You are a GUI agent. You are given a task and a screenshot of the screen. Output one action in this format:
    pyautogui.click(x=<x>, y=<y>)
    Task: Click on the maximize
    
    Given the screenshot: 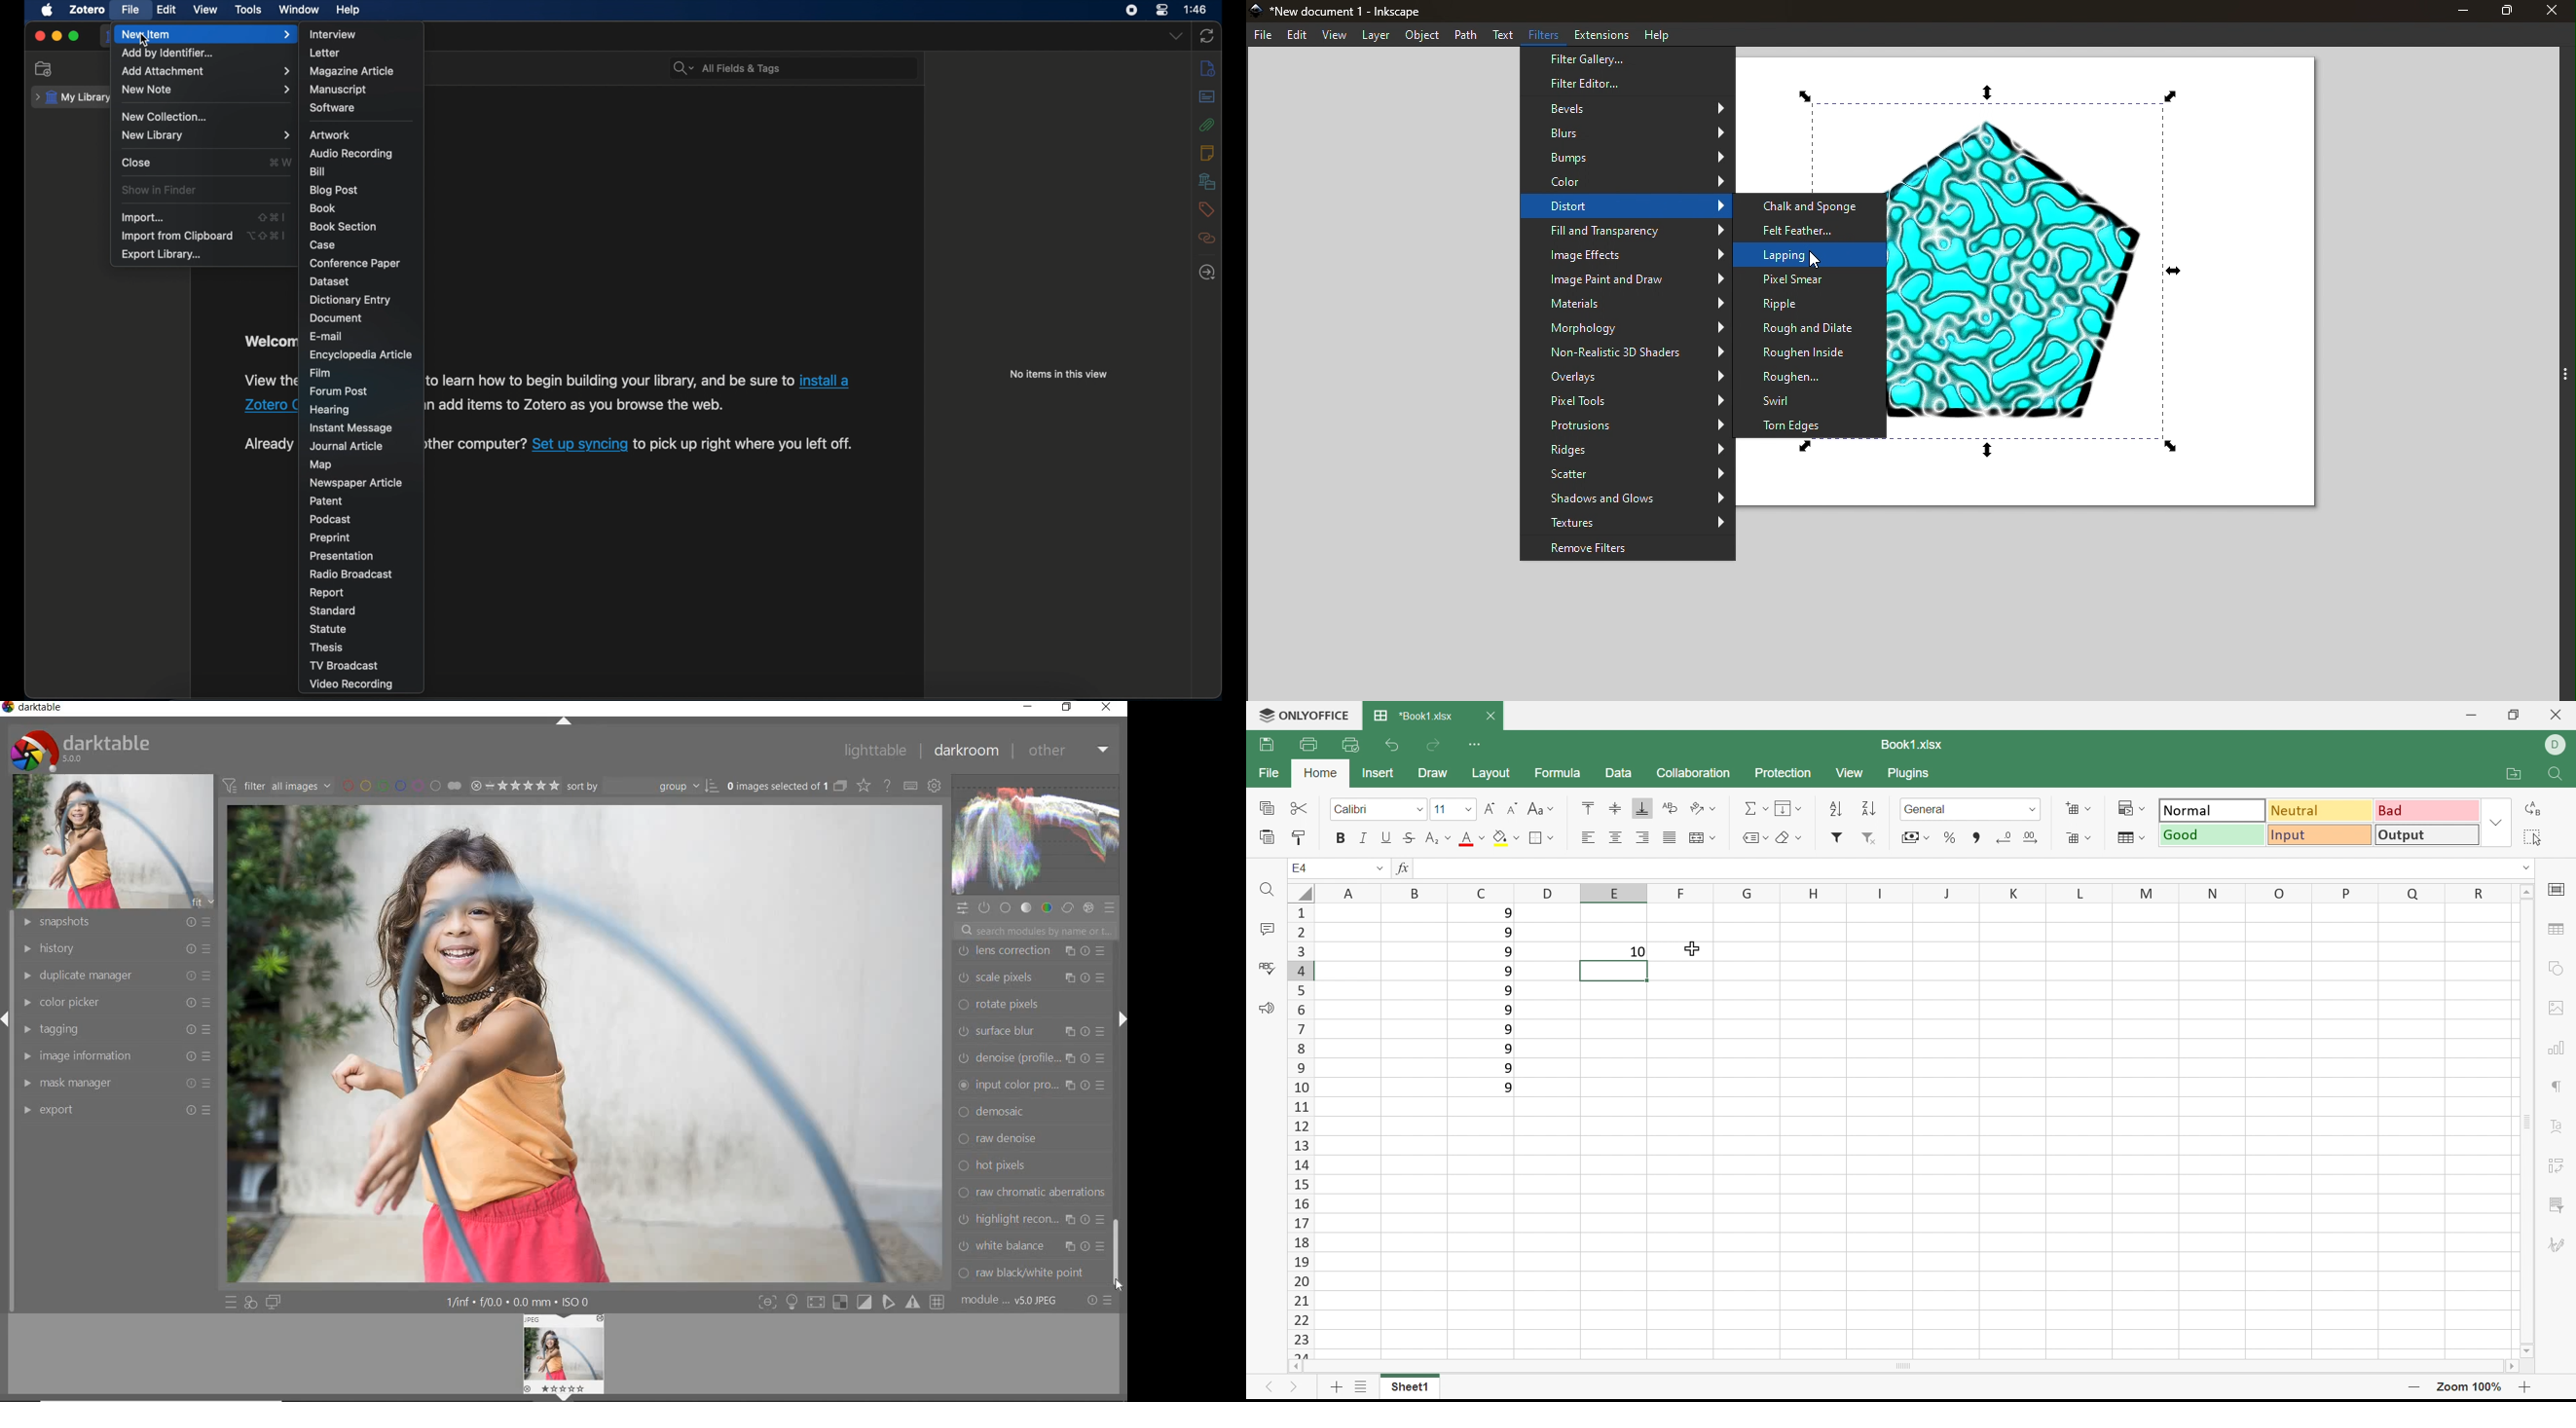 What is the action you would take?
    pyautogui.click(x=75, y=36)
    